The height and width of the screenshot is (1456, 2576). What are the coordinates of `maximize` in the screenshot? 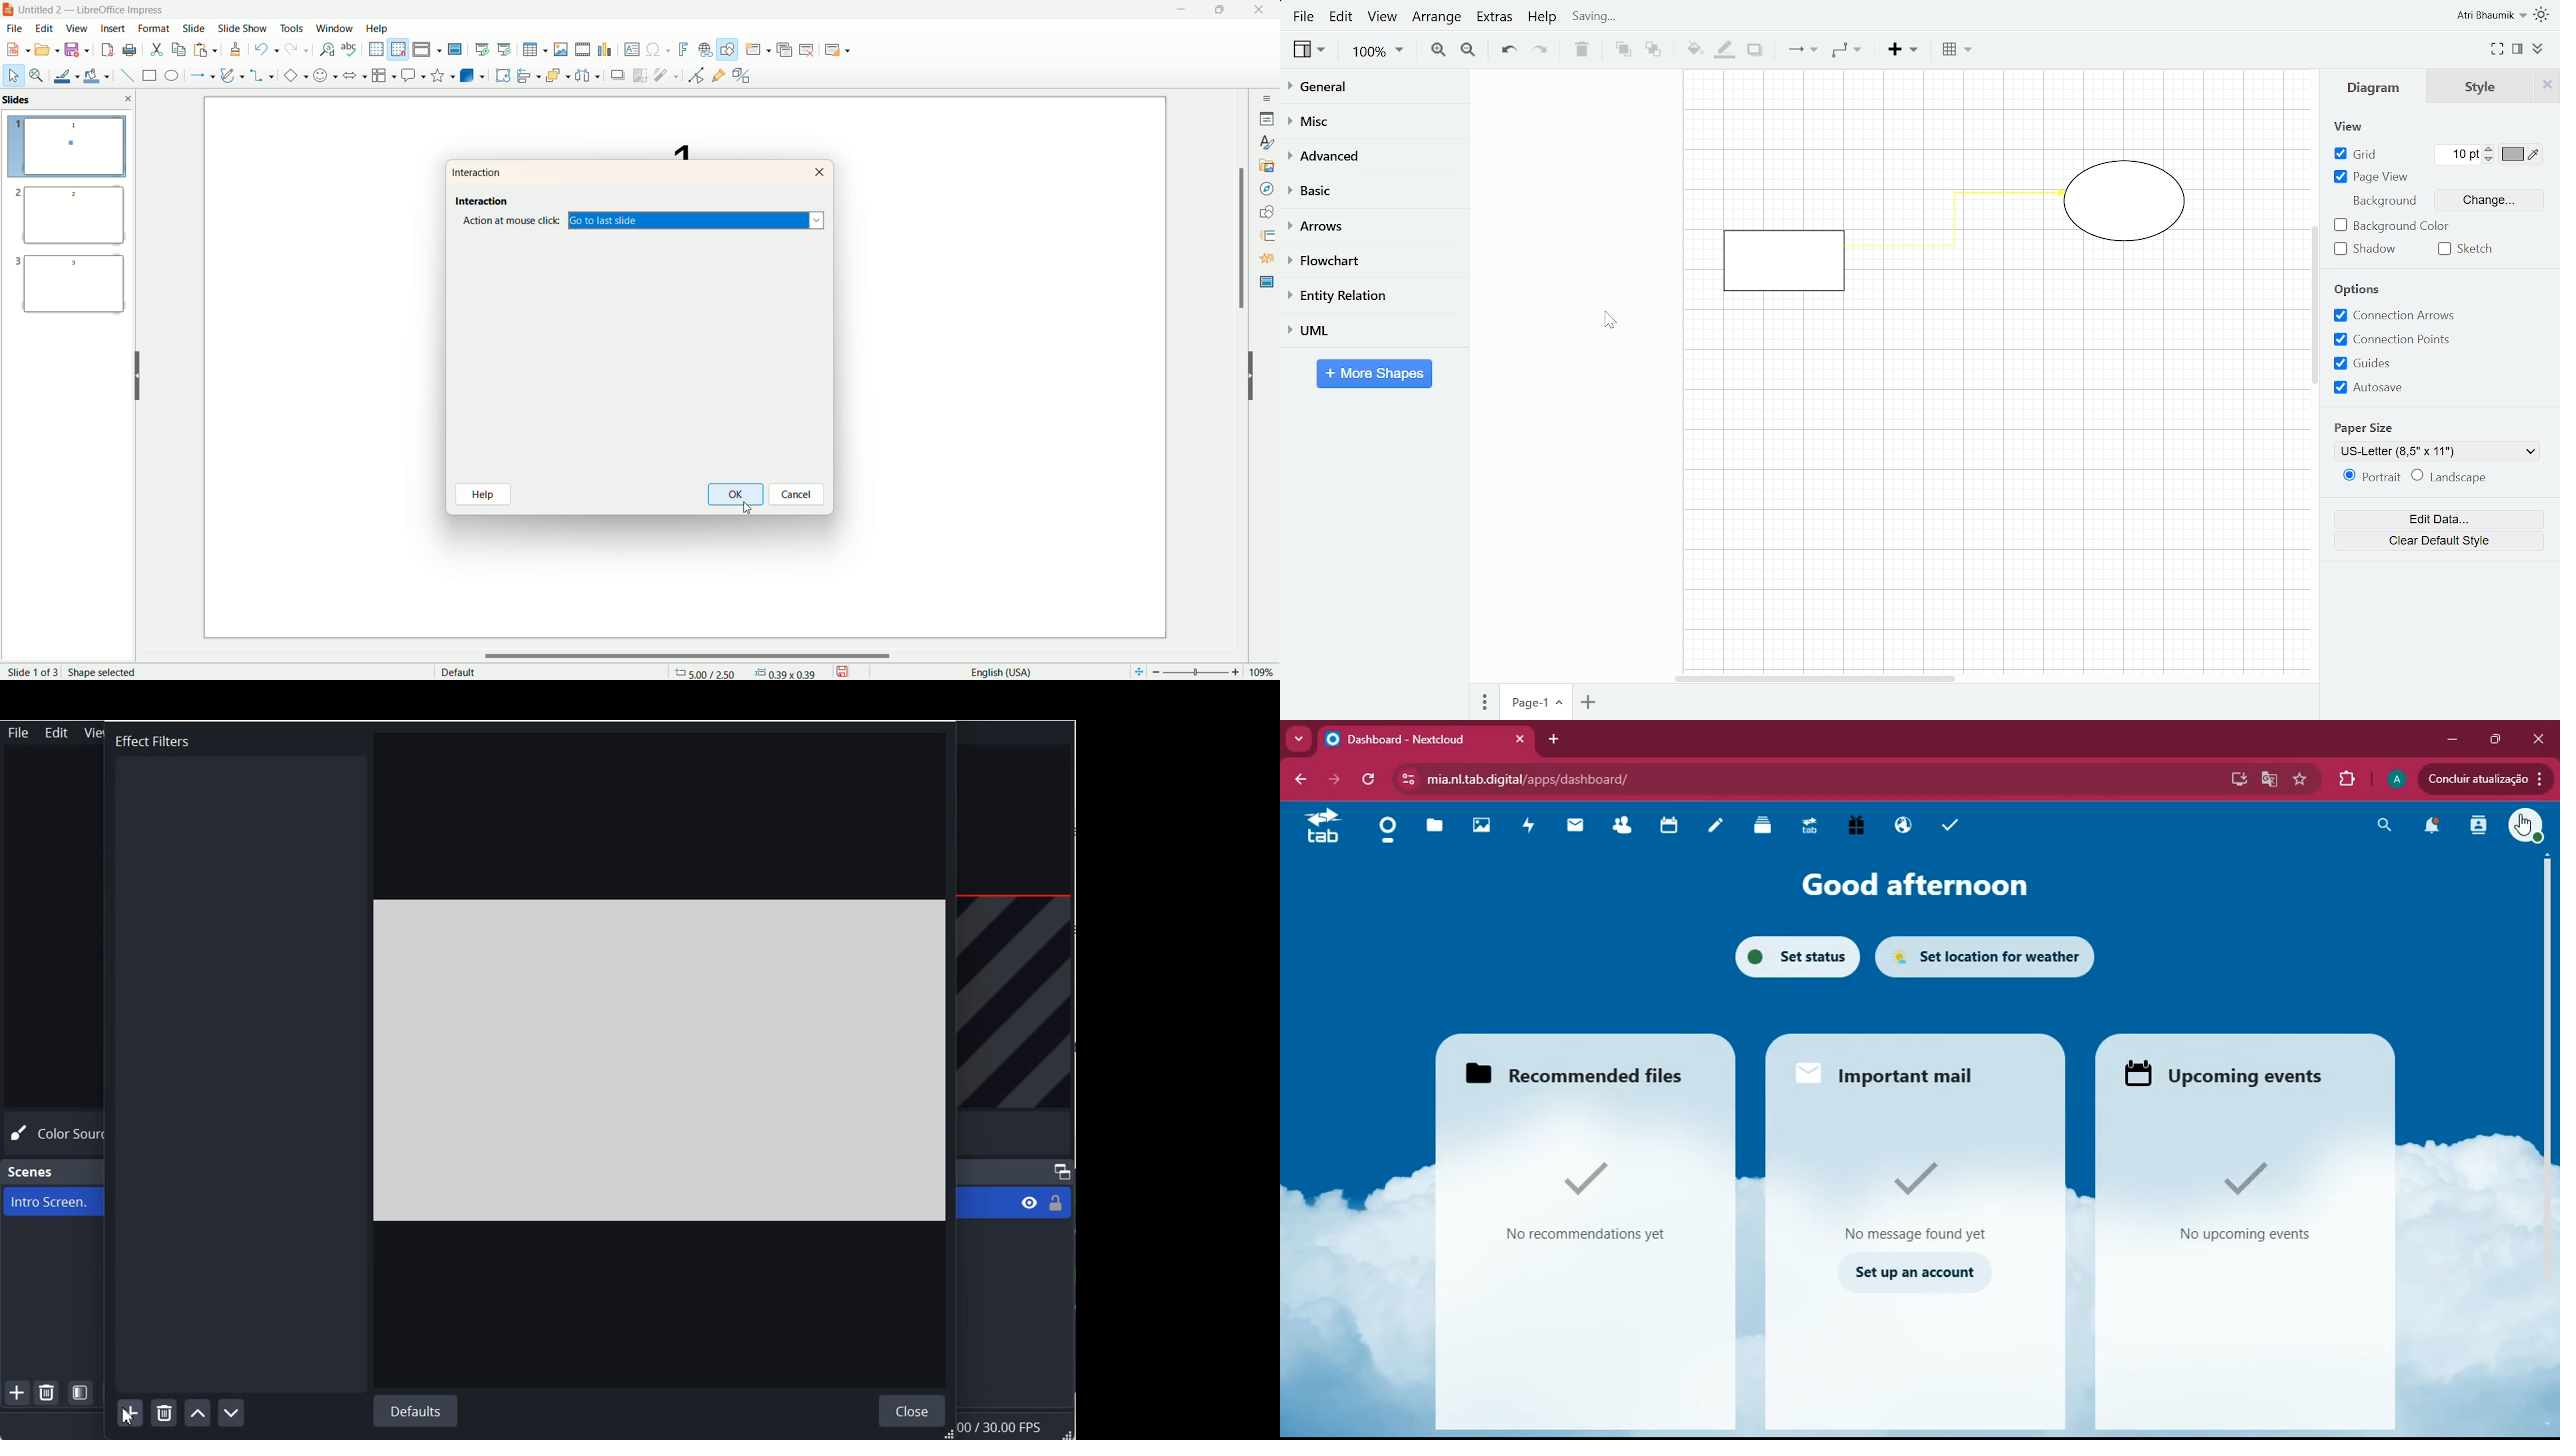 It's located at (1219, 11).